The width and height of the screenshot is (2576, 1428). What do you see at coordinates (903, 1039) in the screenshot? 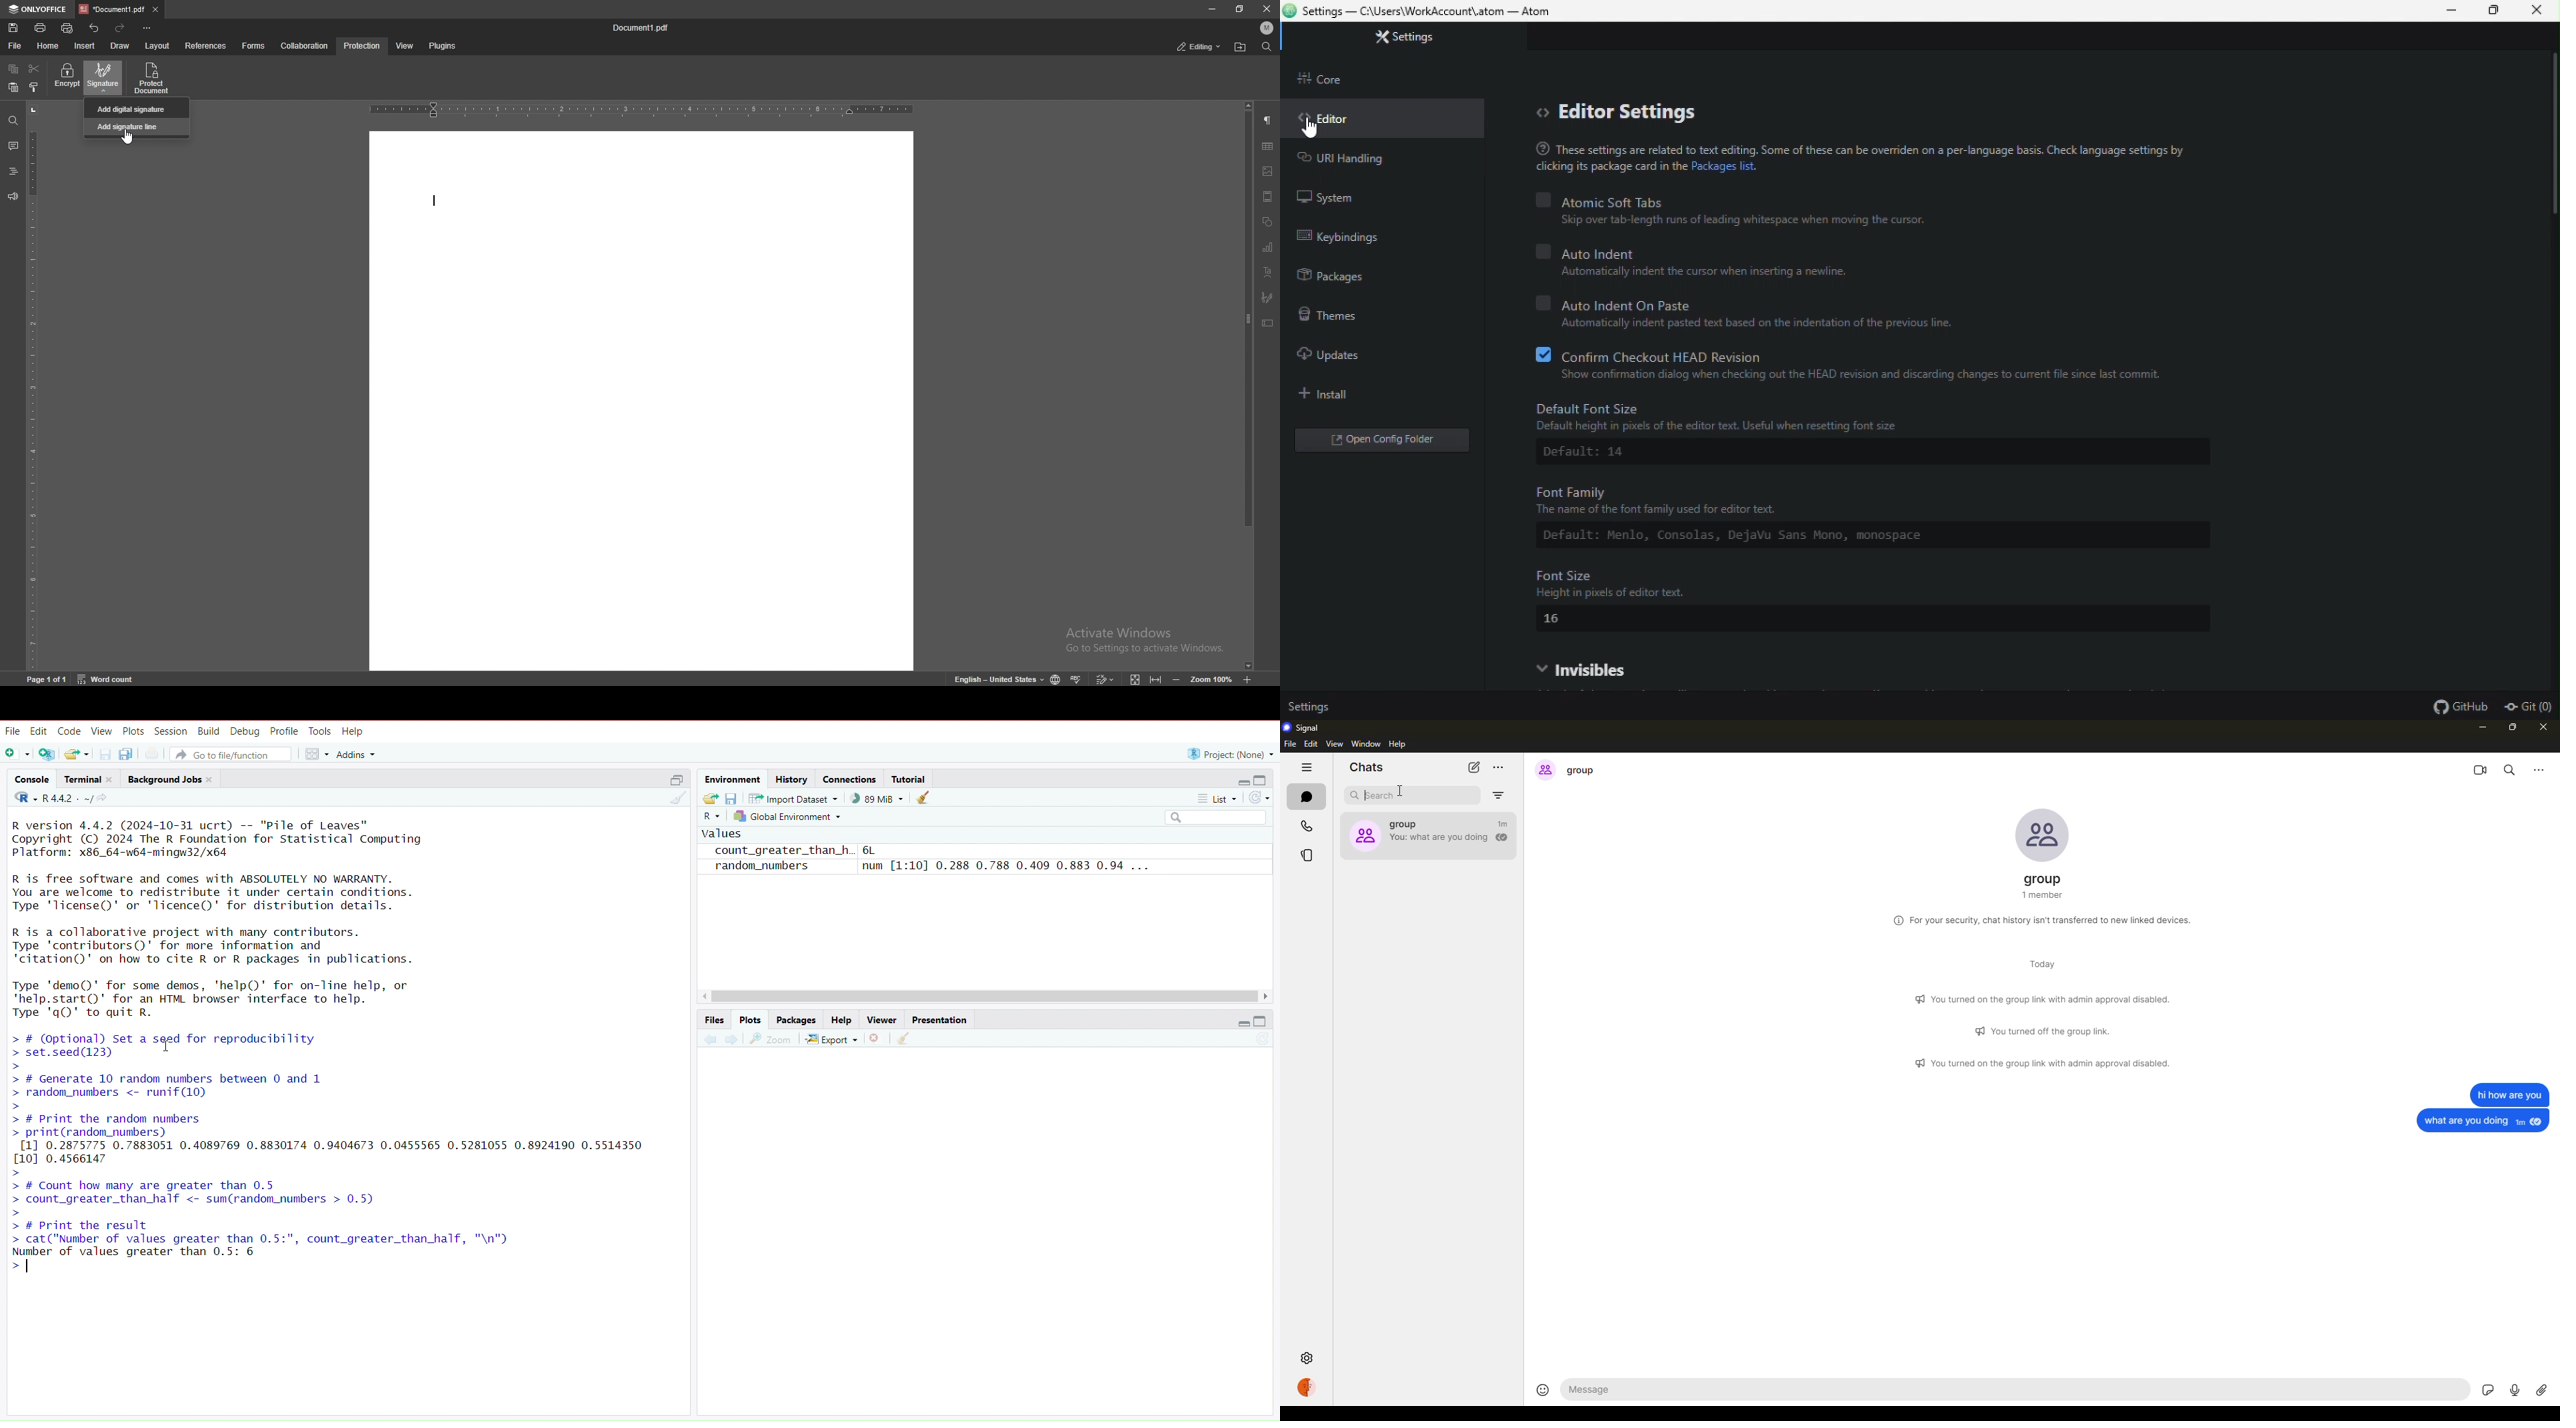
I see `Clear` at bounding box center [903, 1039].